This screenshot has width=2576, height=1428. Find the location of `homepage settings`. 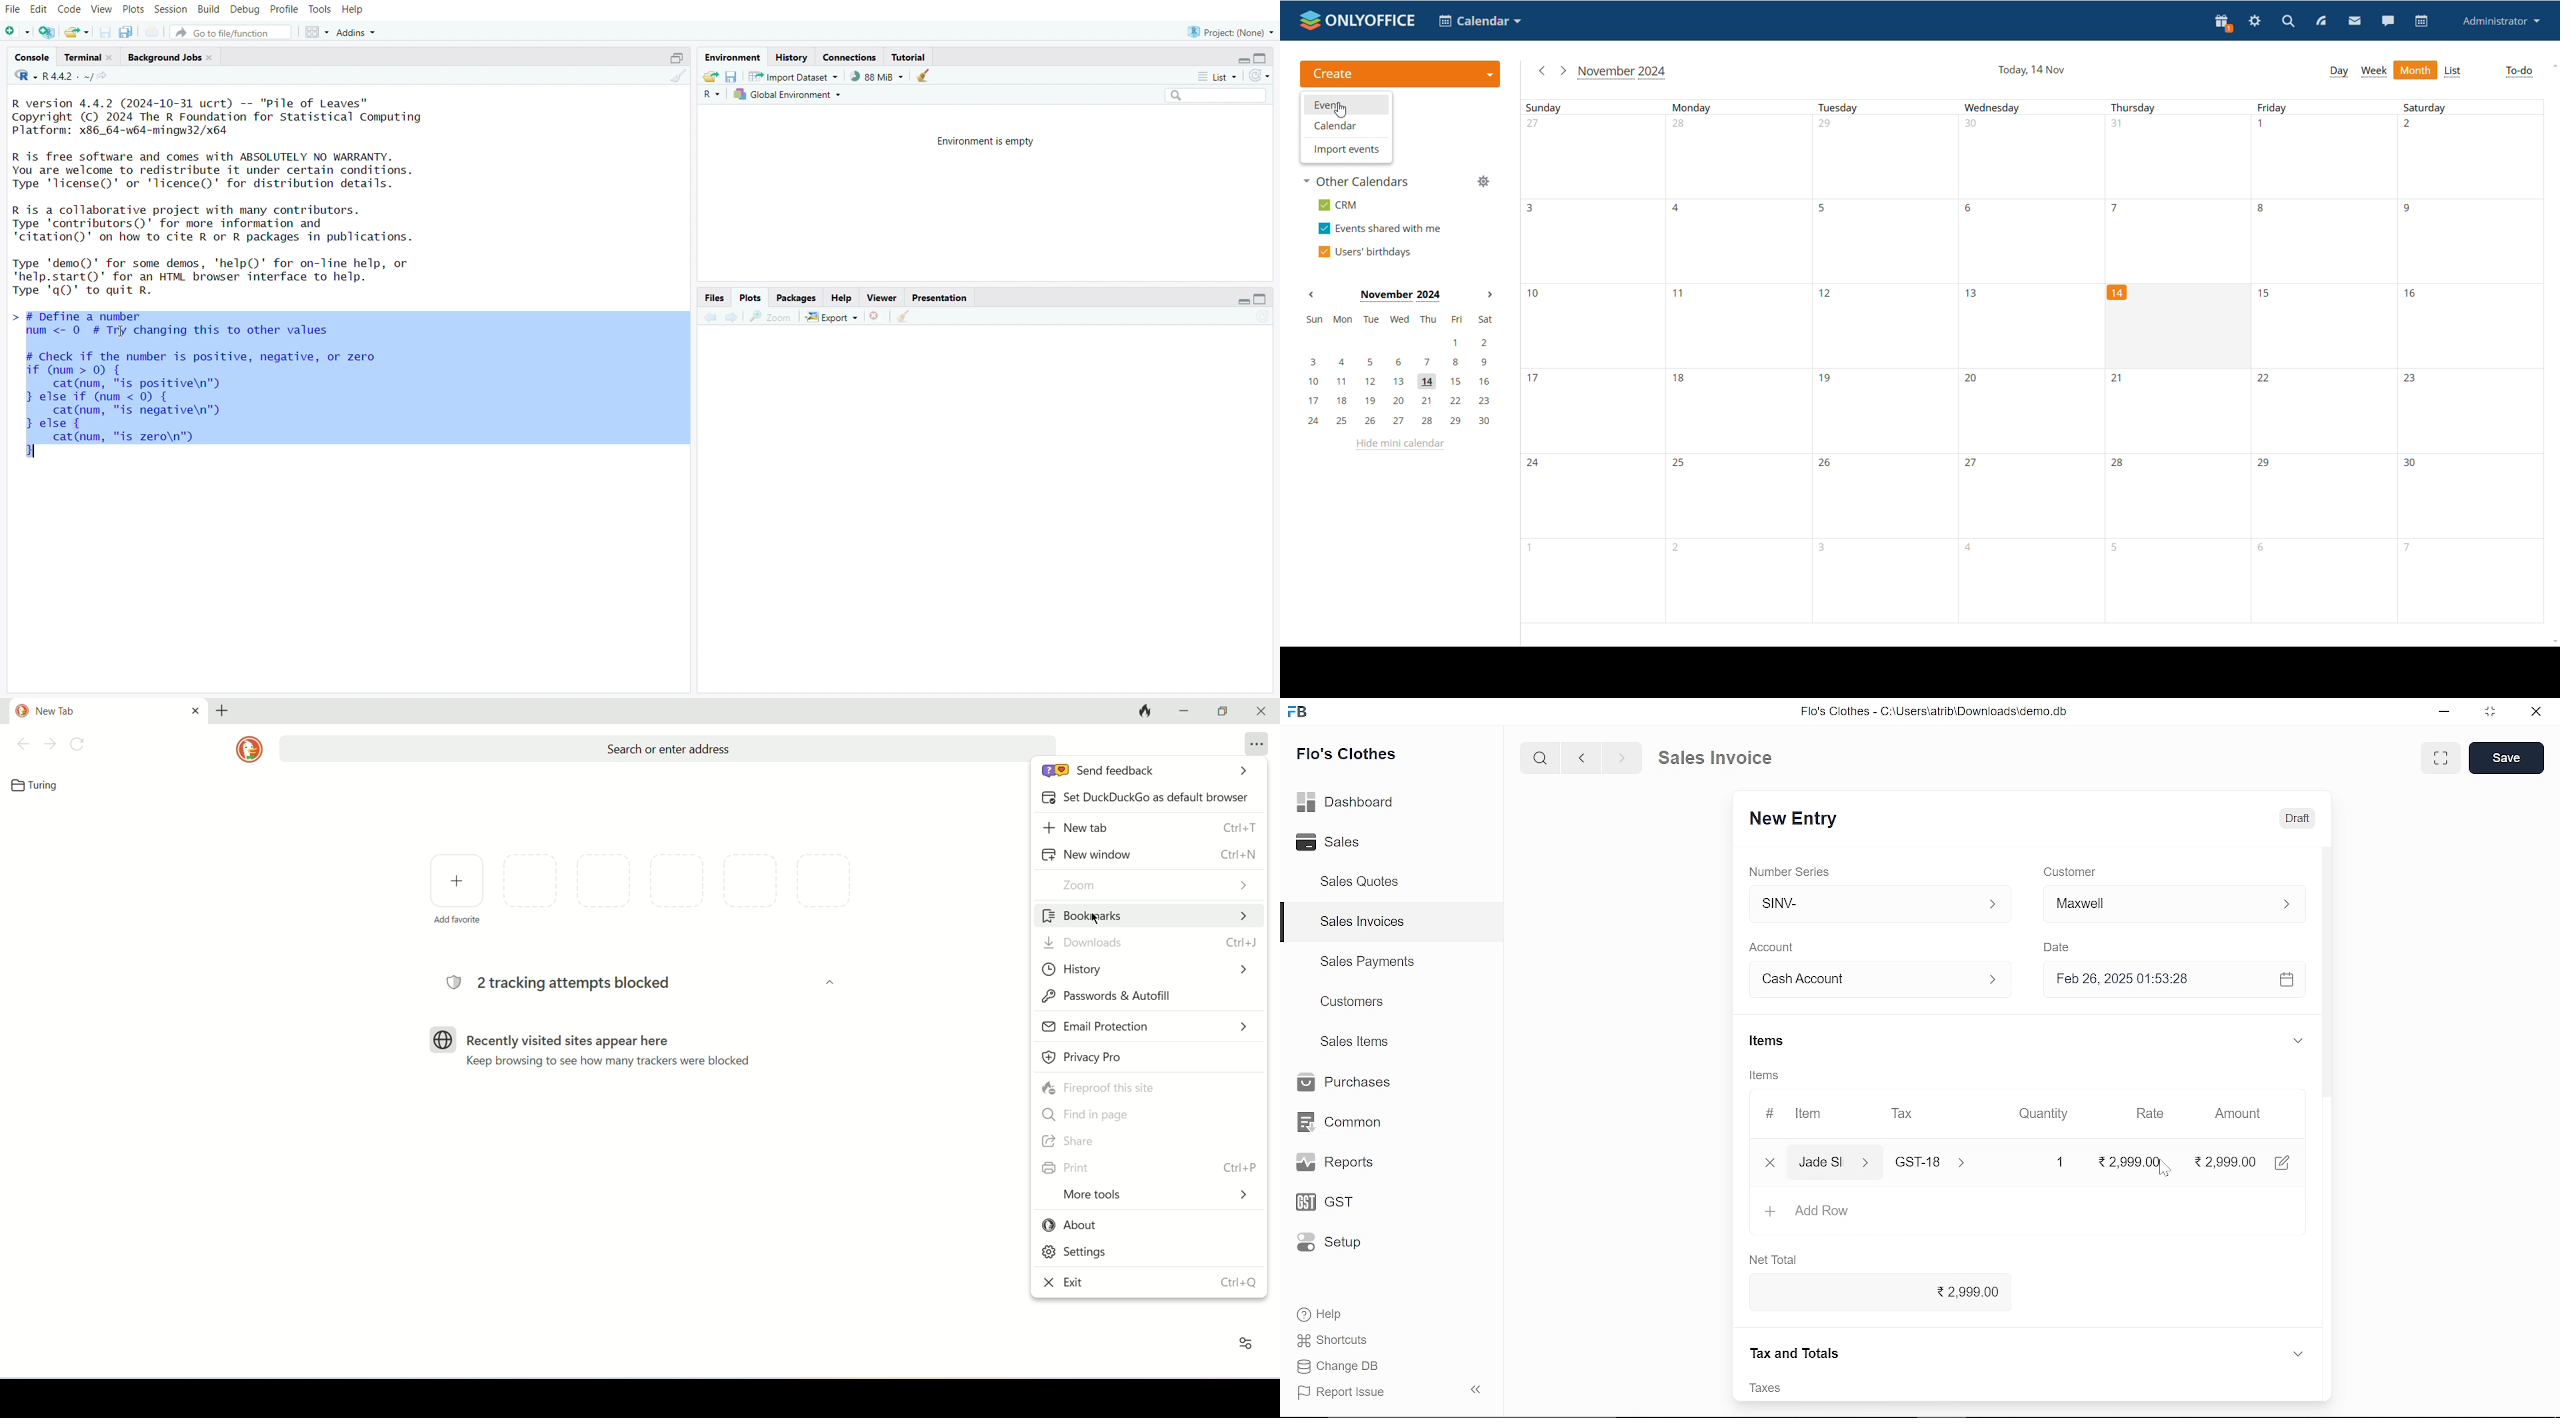

homepage settings is located at coordinates (1247, 1345).